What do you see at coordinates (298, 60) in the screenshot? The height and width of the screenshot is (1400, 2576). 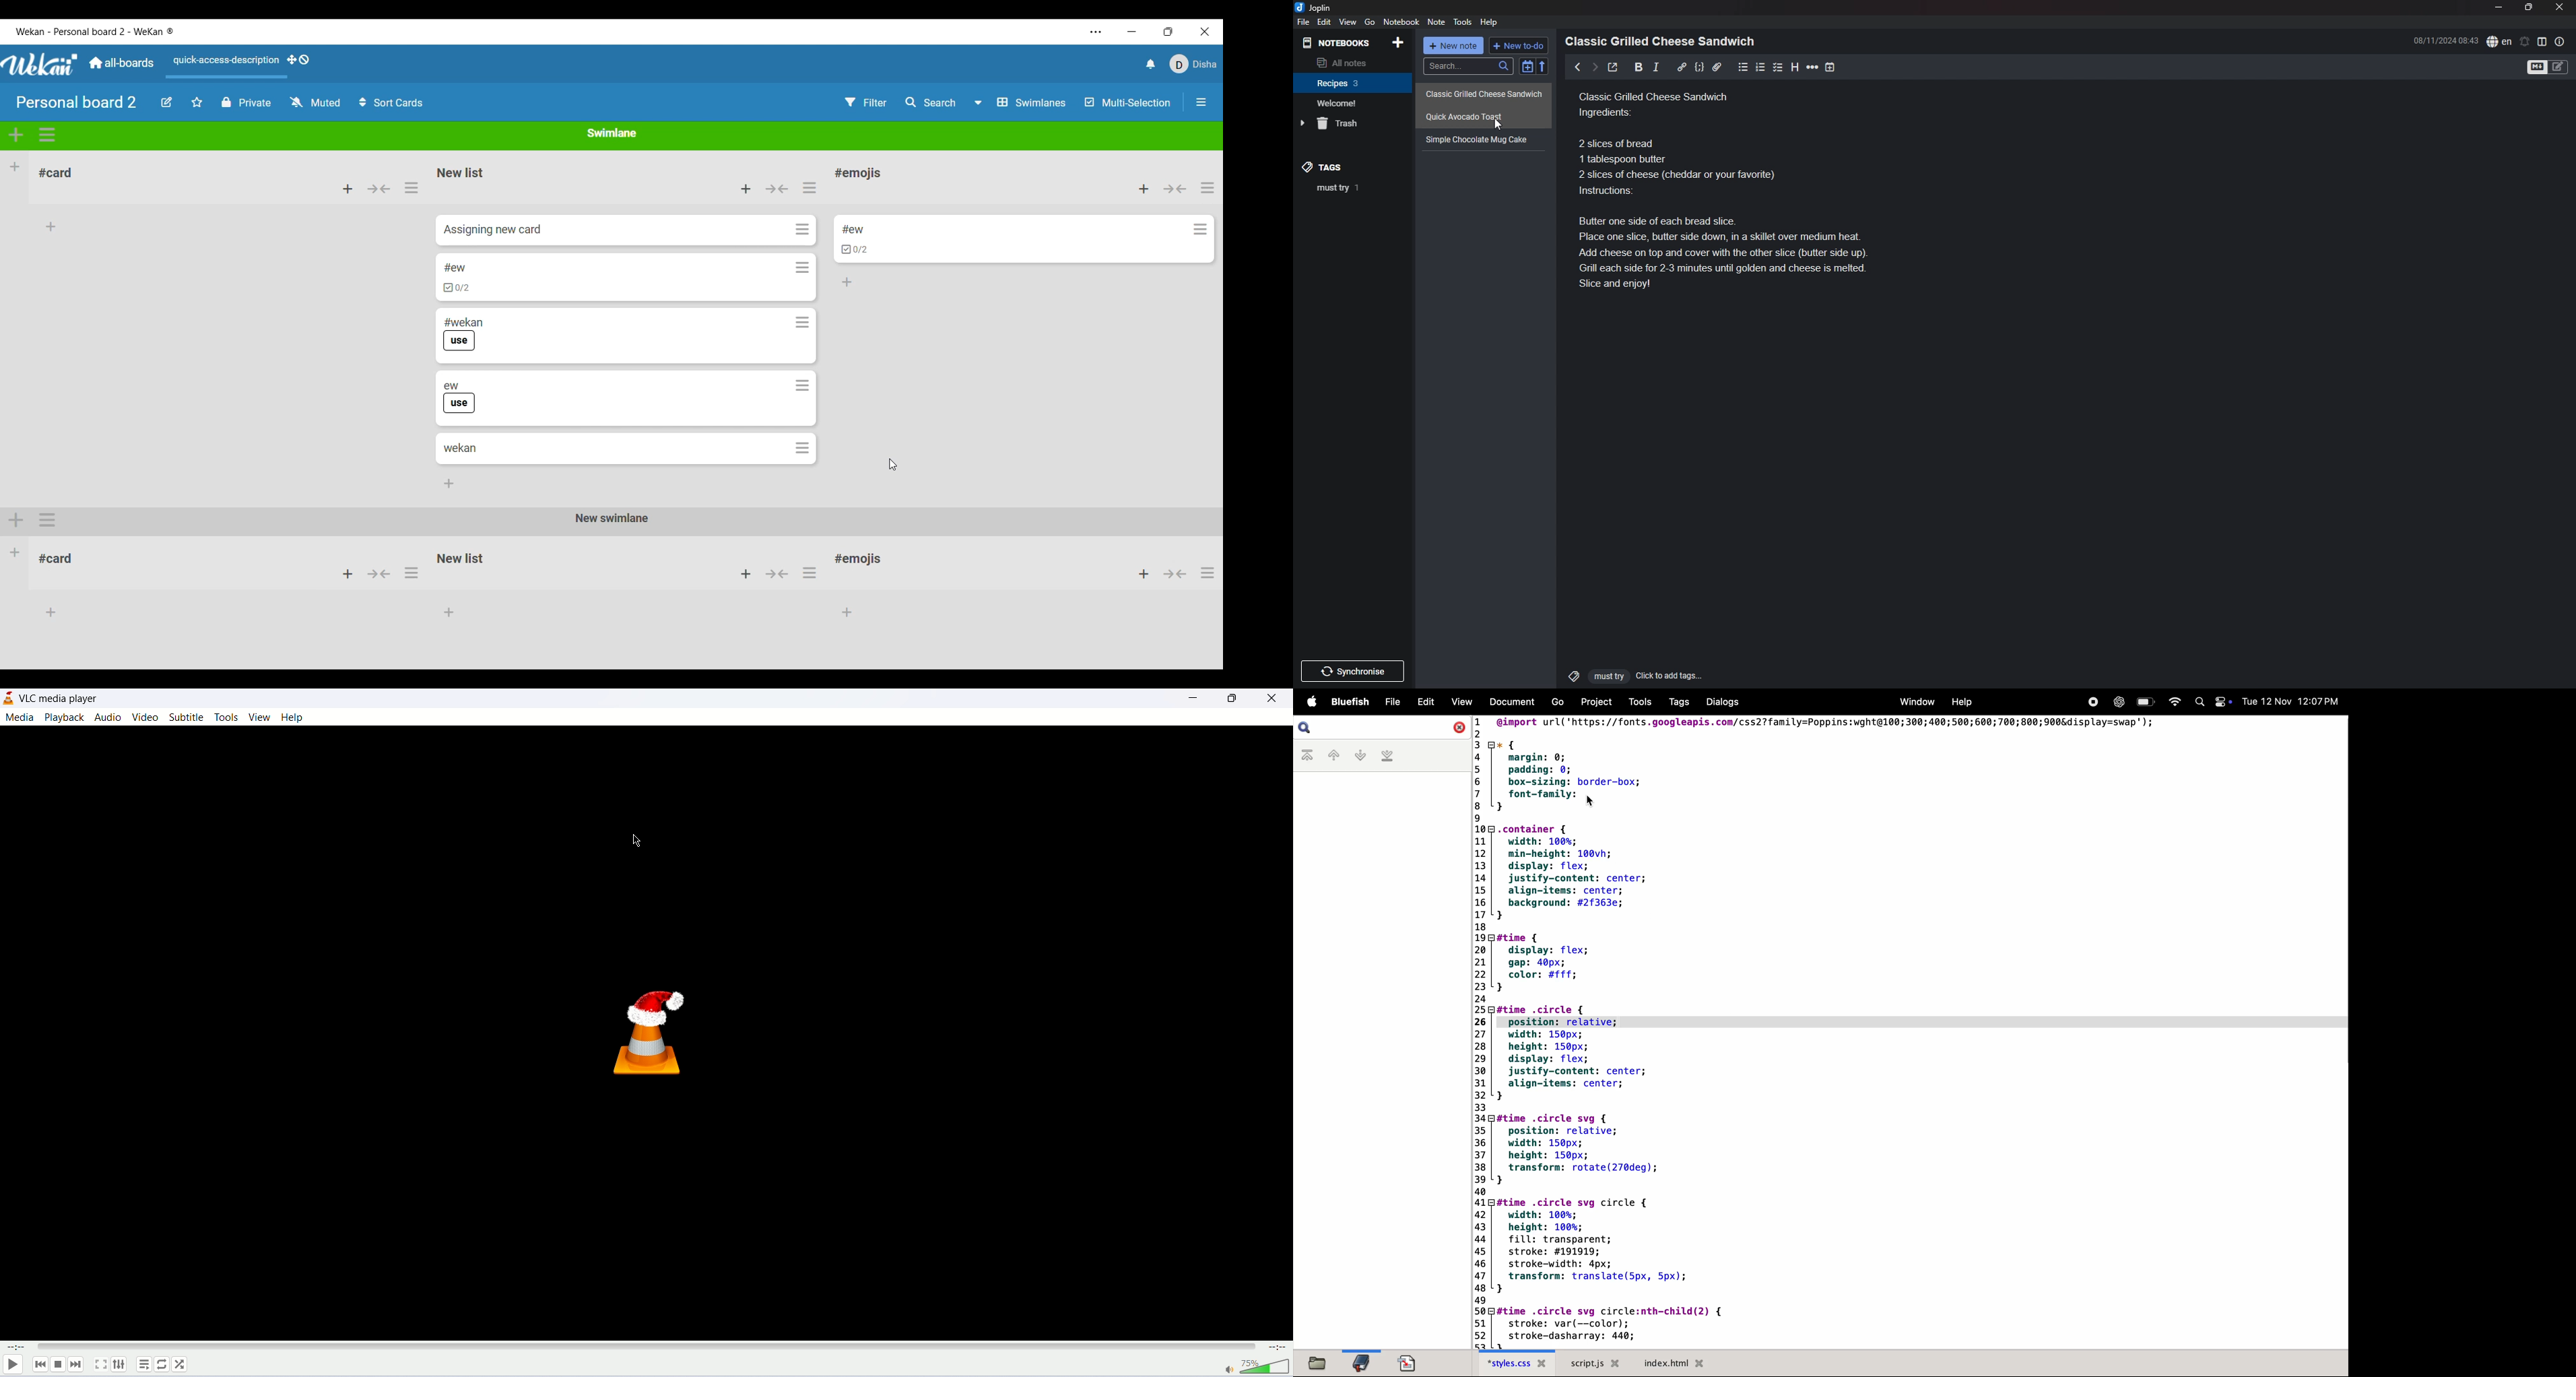 I see `Show desktop drag handles` at bounding box center [298, 60].